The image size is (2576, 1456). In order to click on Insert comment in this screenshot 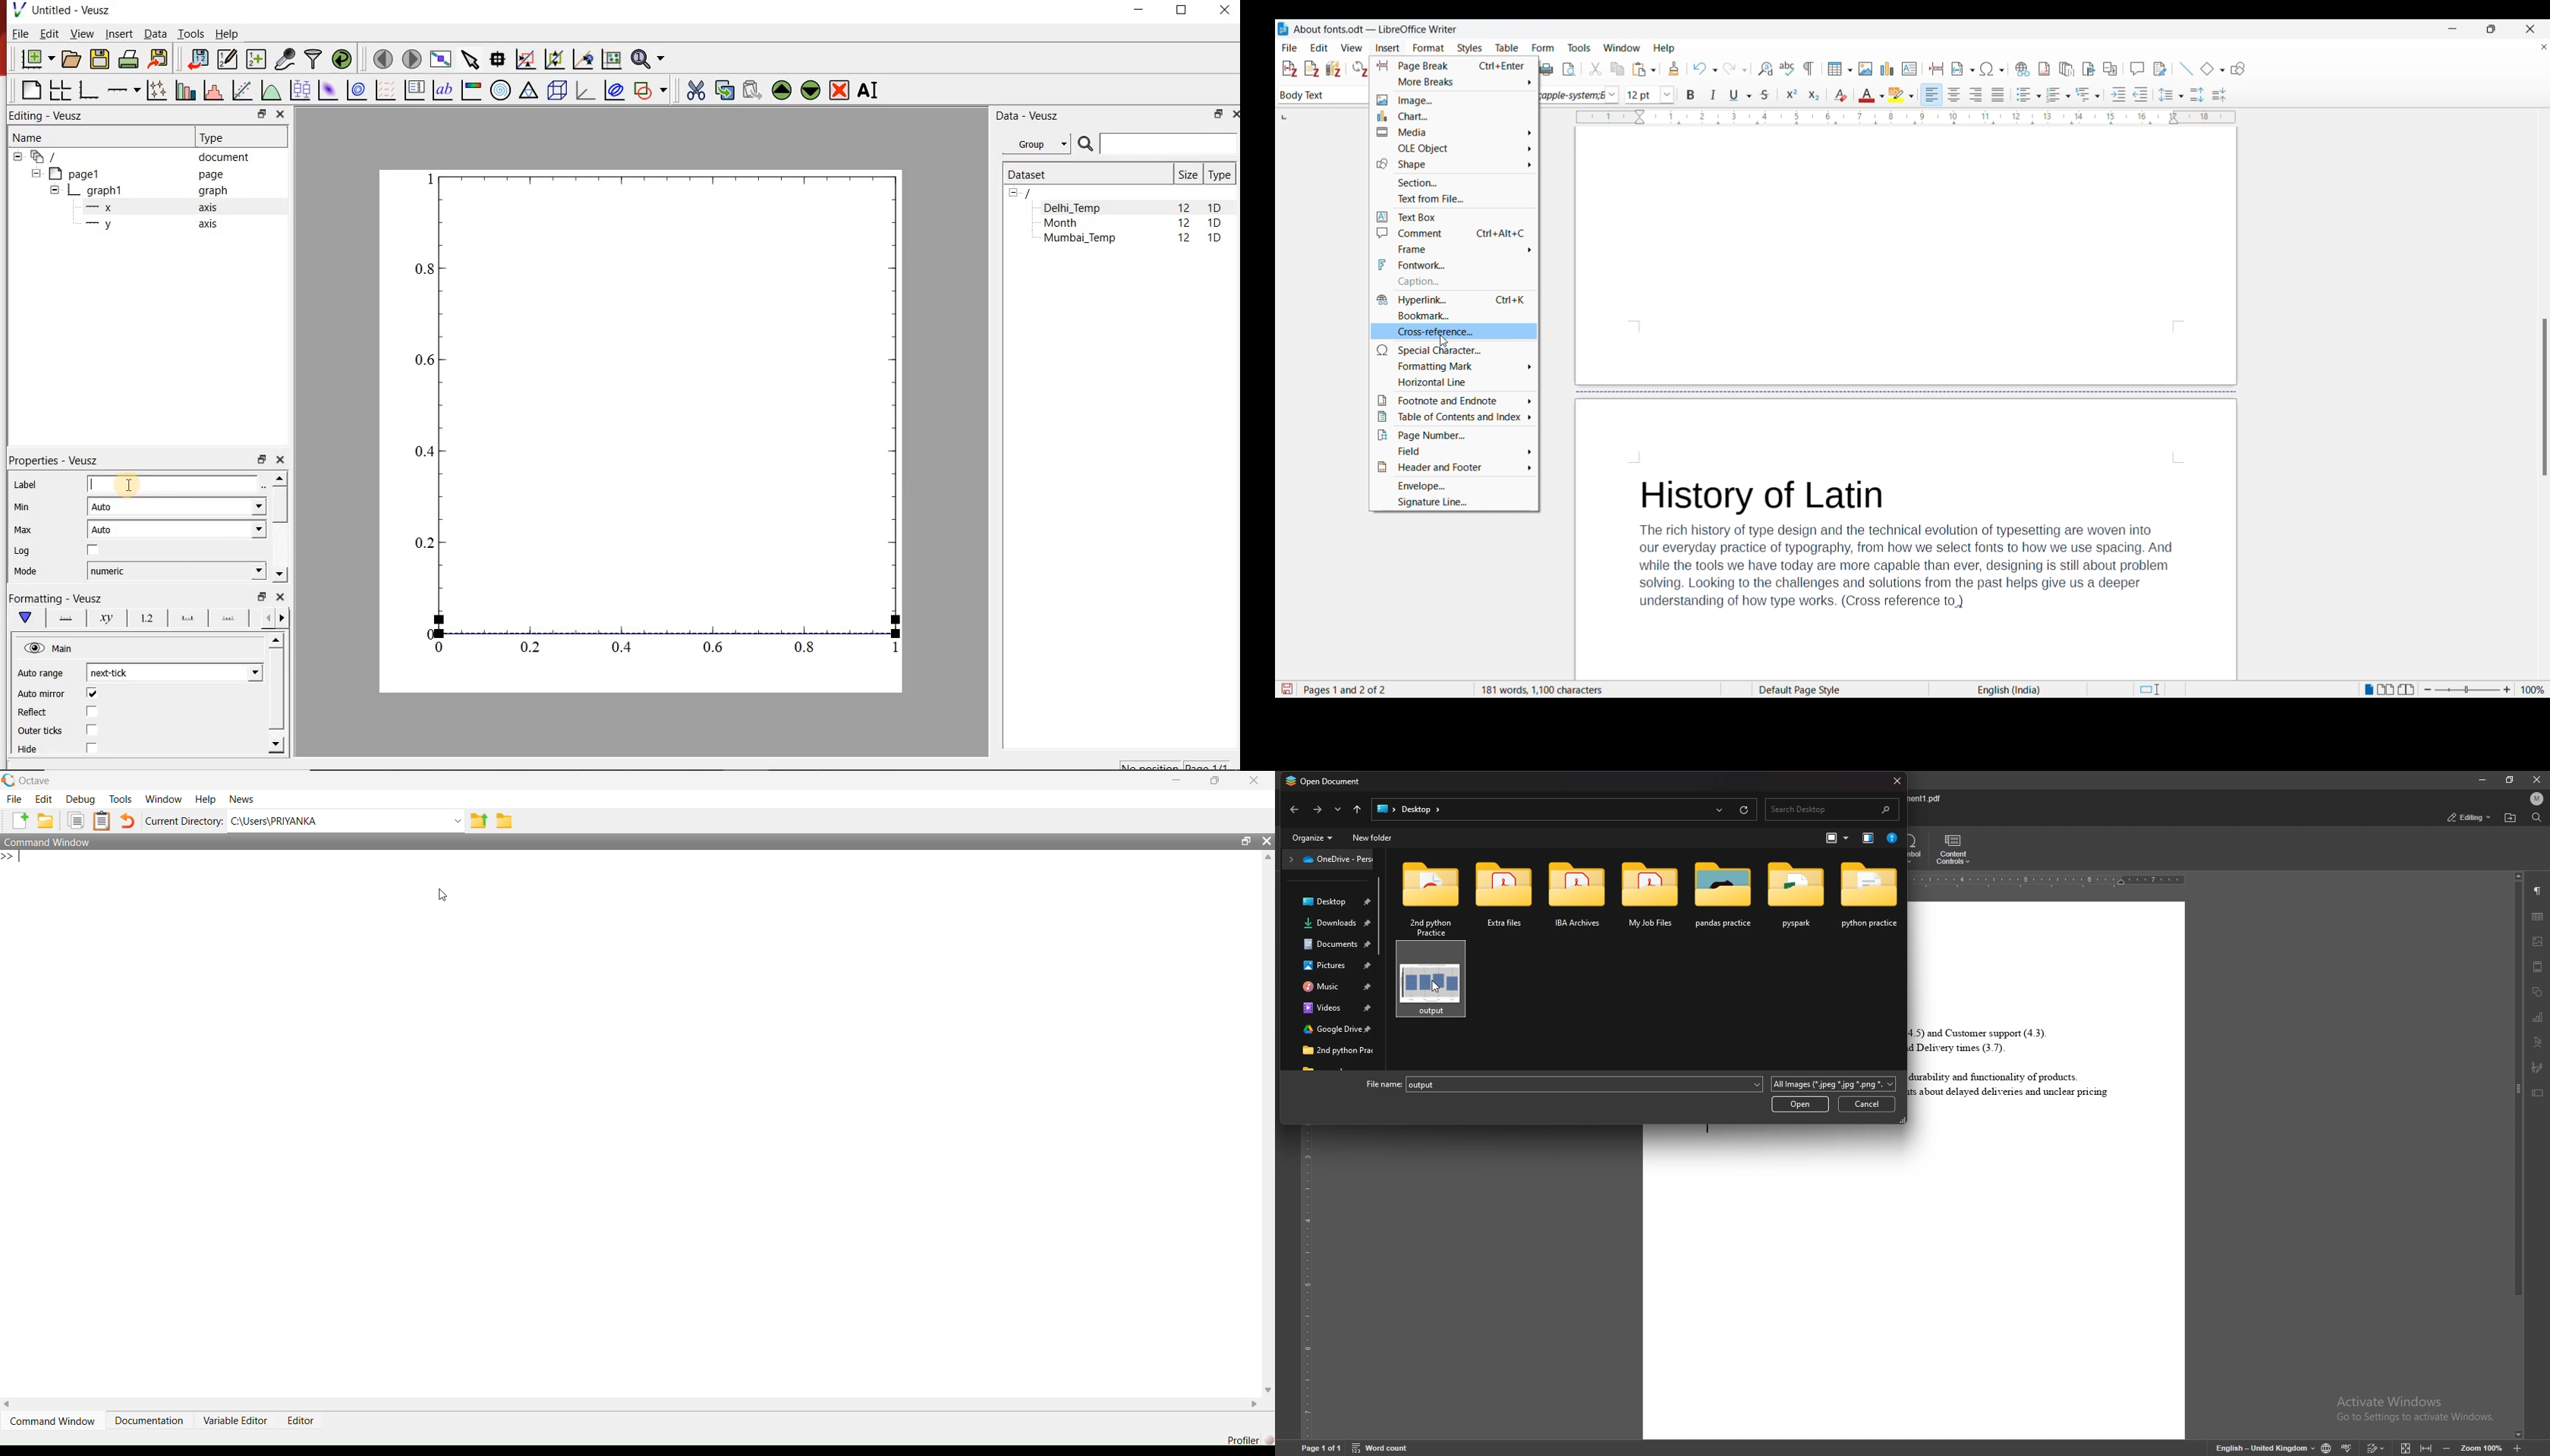, I will do `click(2137, 68)`.